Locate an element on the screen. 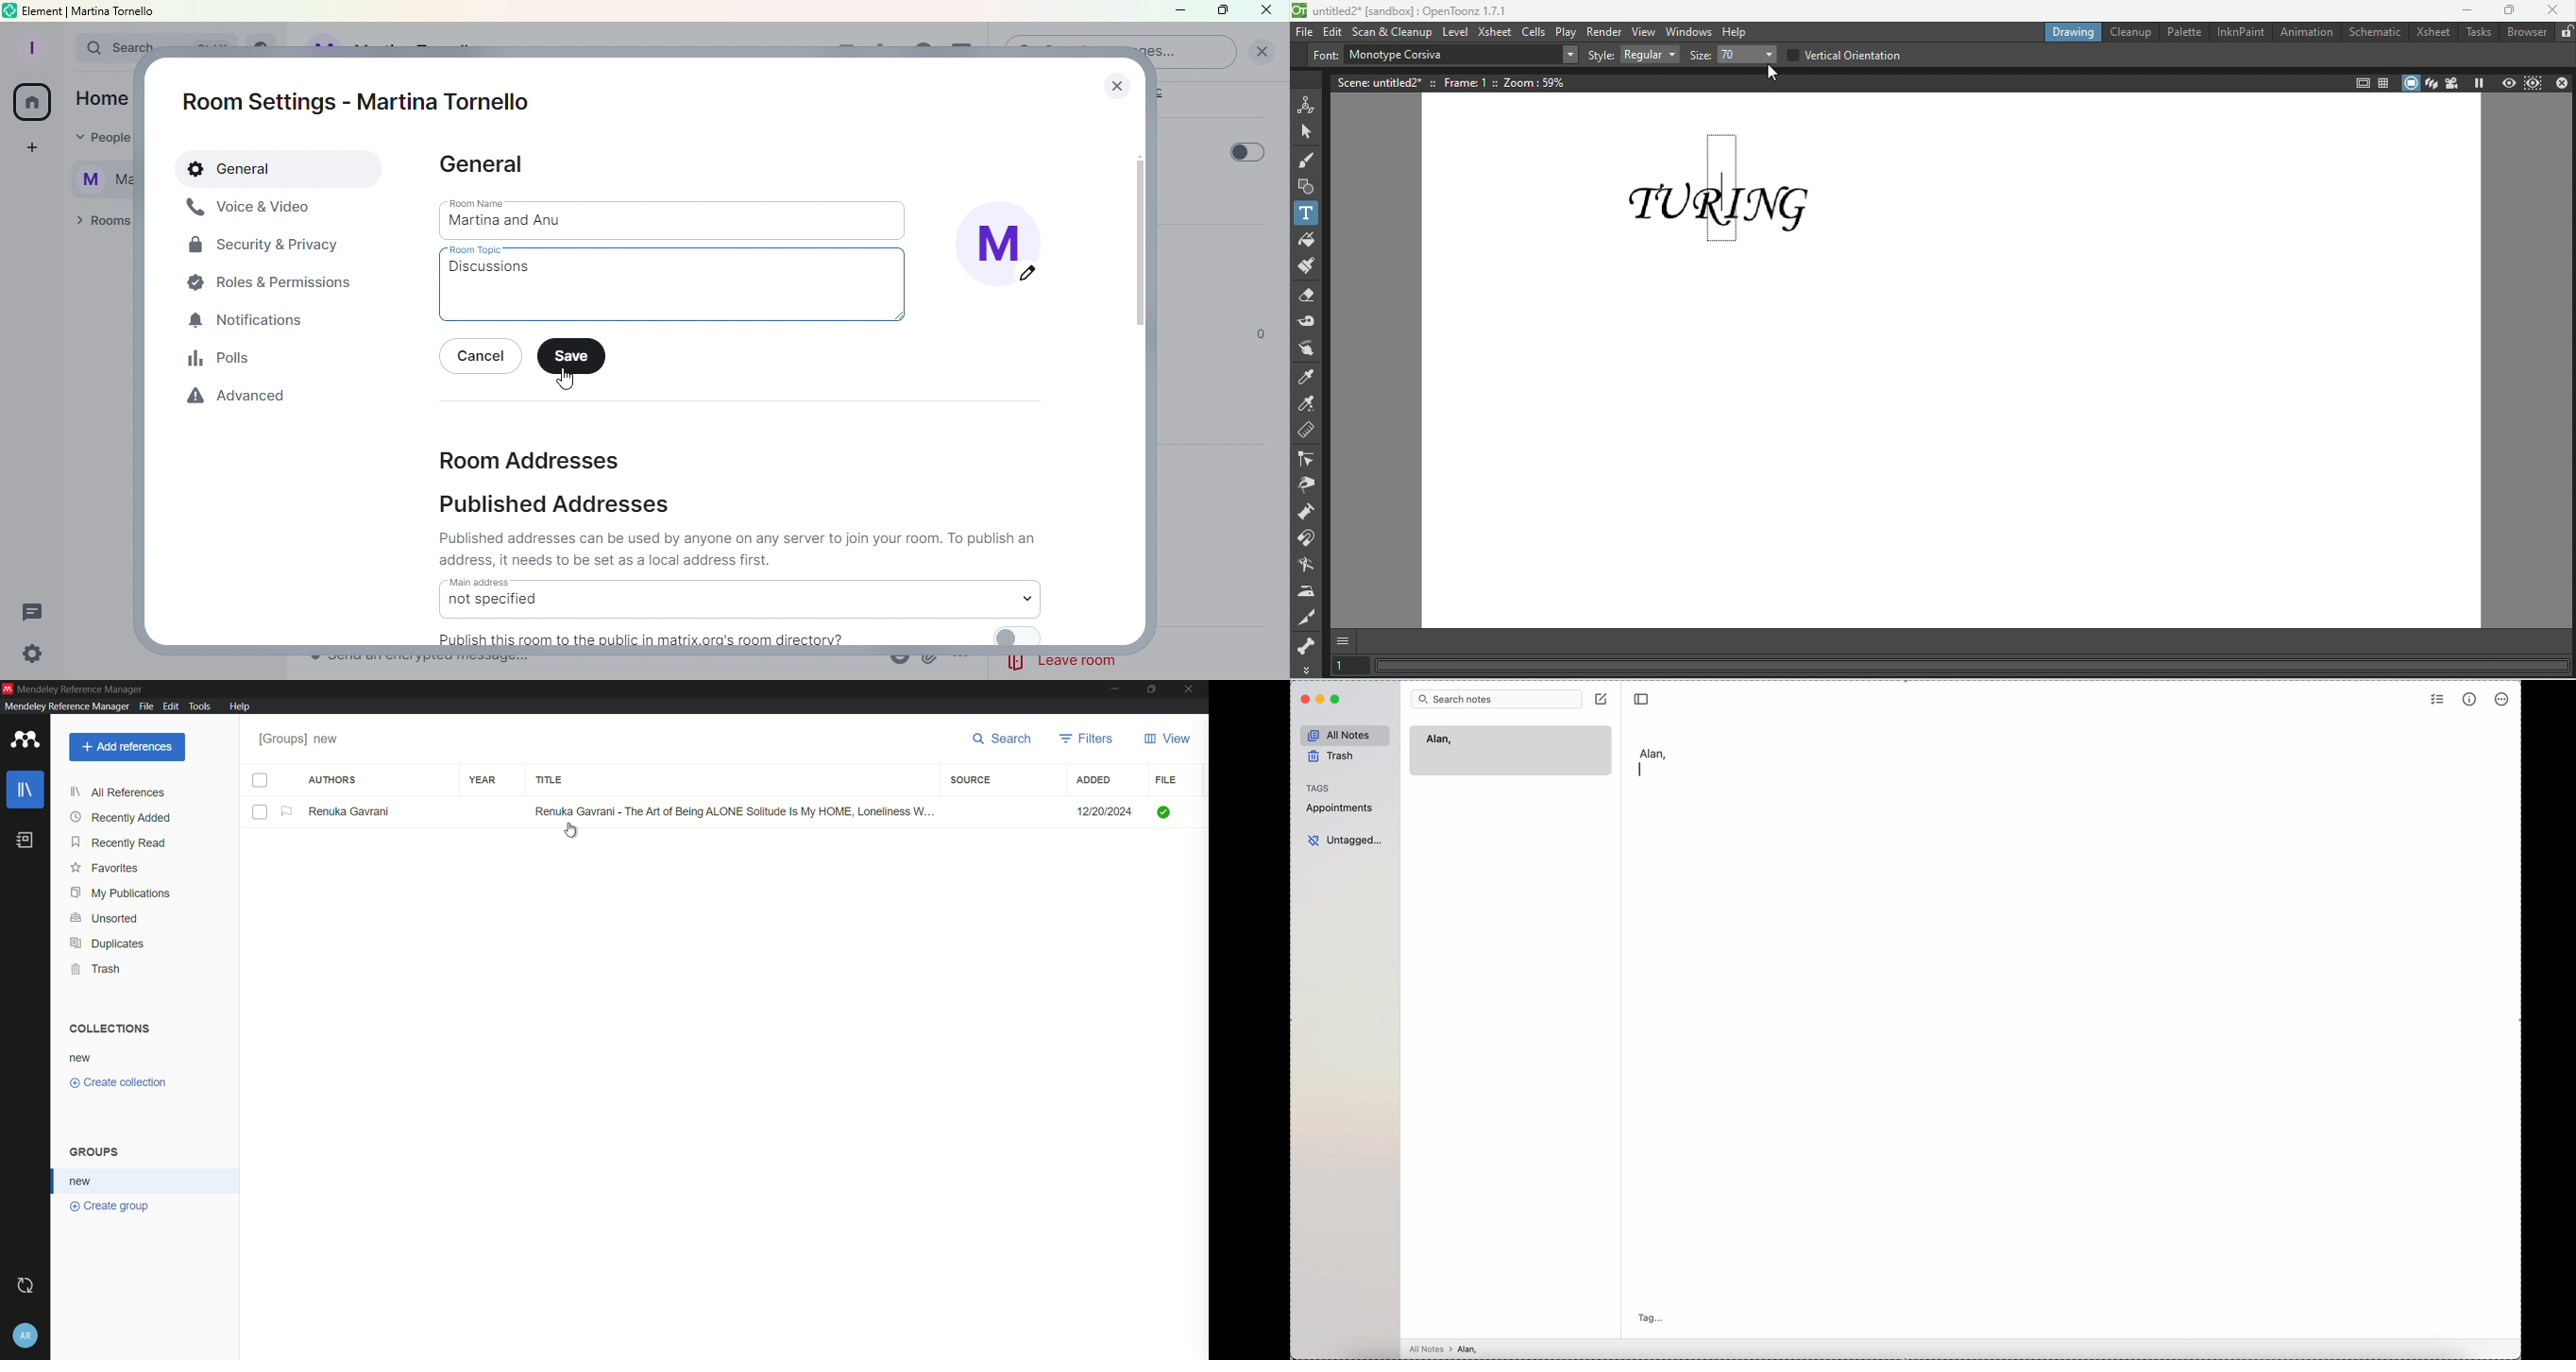 This screenshot has height=1372, width=2576. Rooms is located at coordinates (99, 222).